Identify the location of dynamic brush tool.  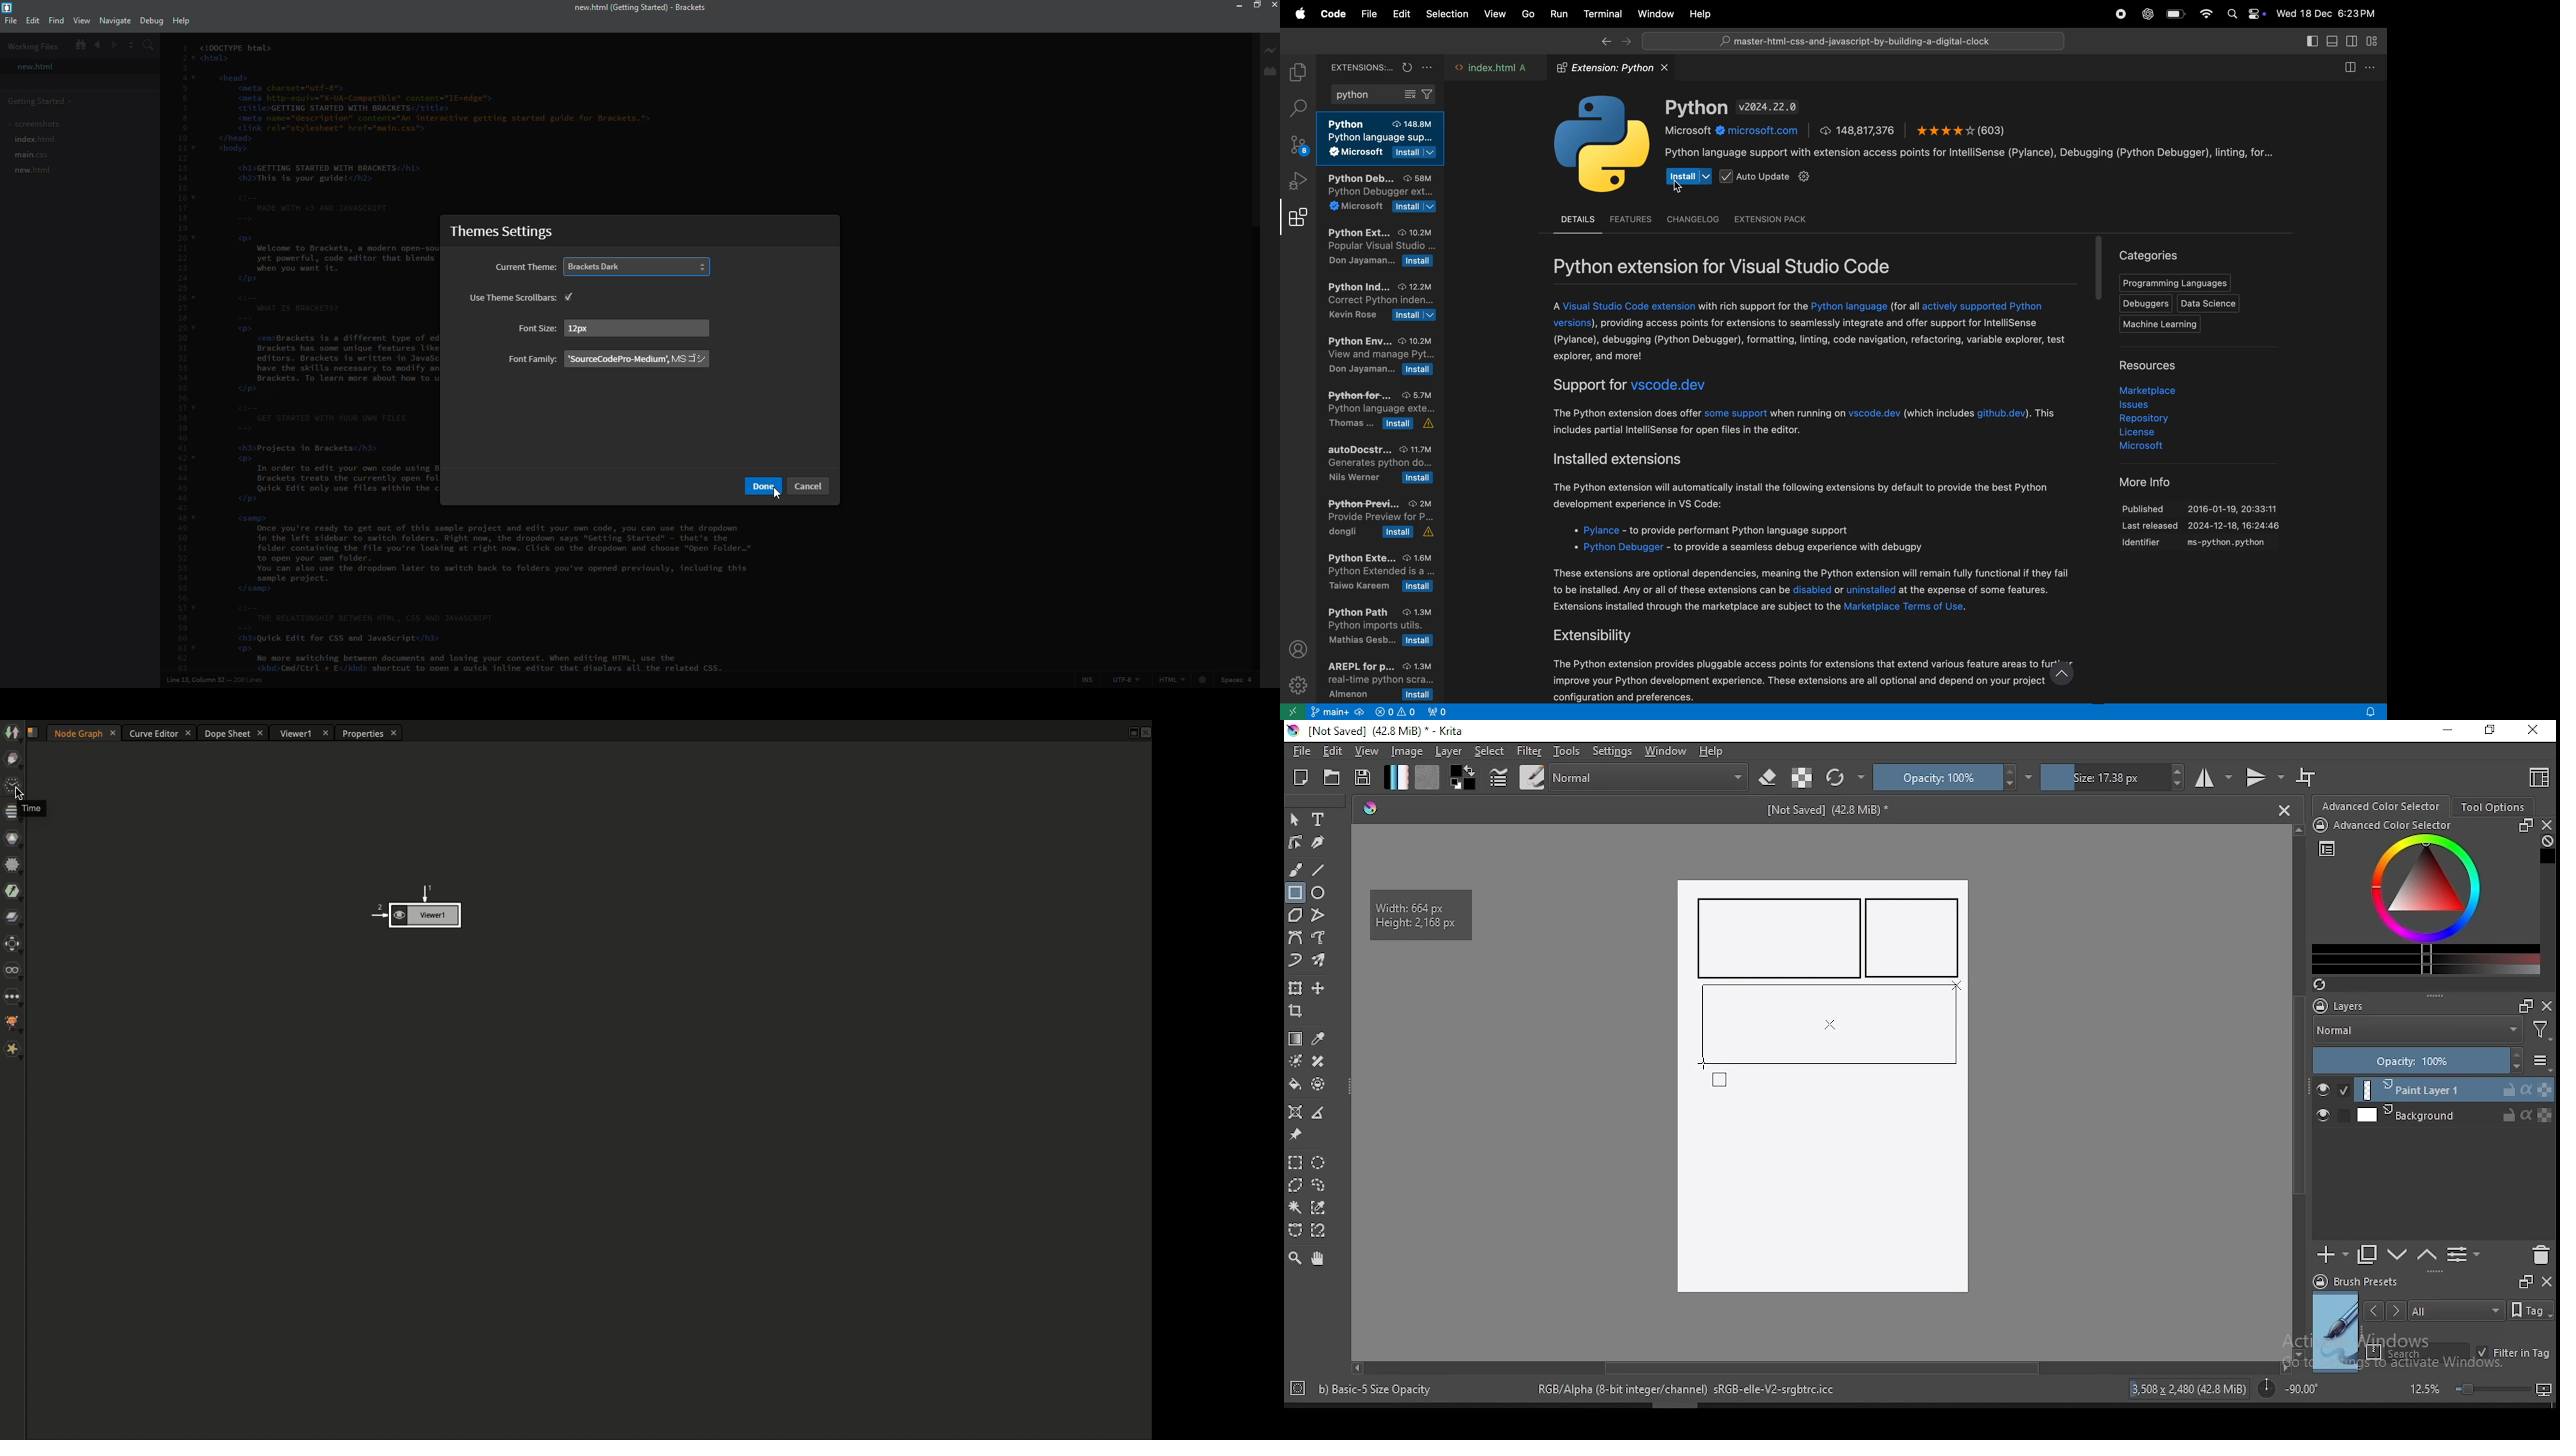
(1295, 961).